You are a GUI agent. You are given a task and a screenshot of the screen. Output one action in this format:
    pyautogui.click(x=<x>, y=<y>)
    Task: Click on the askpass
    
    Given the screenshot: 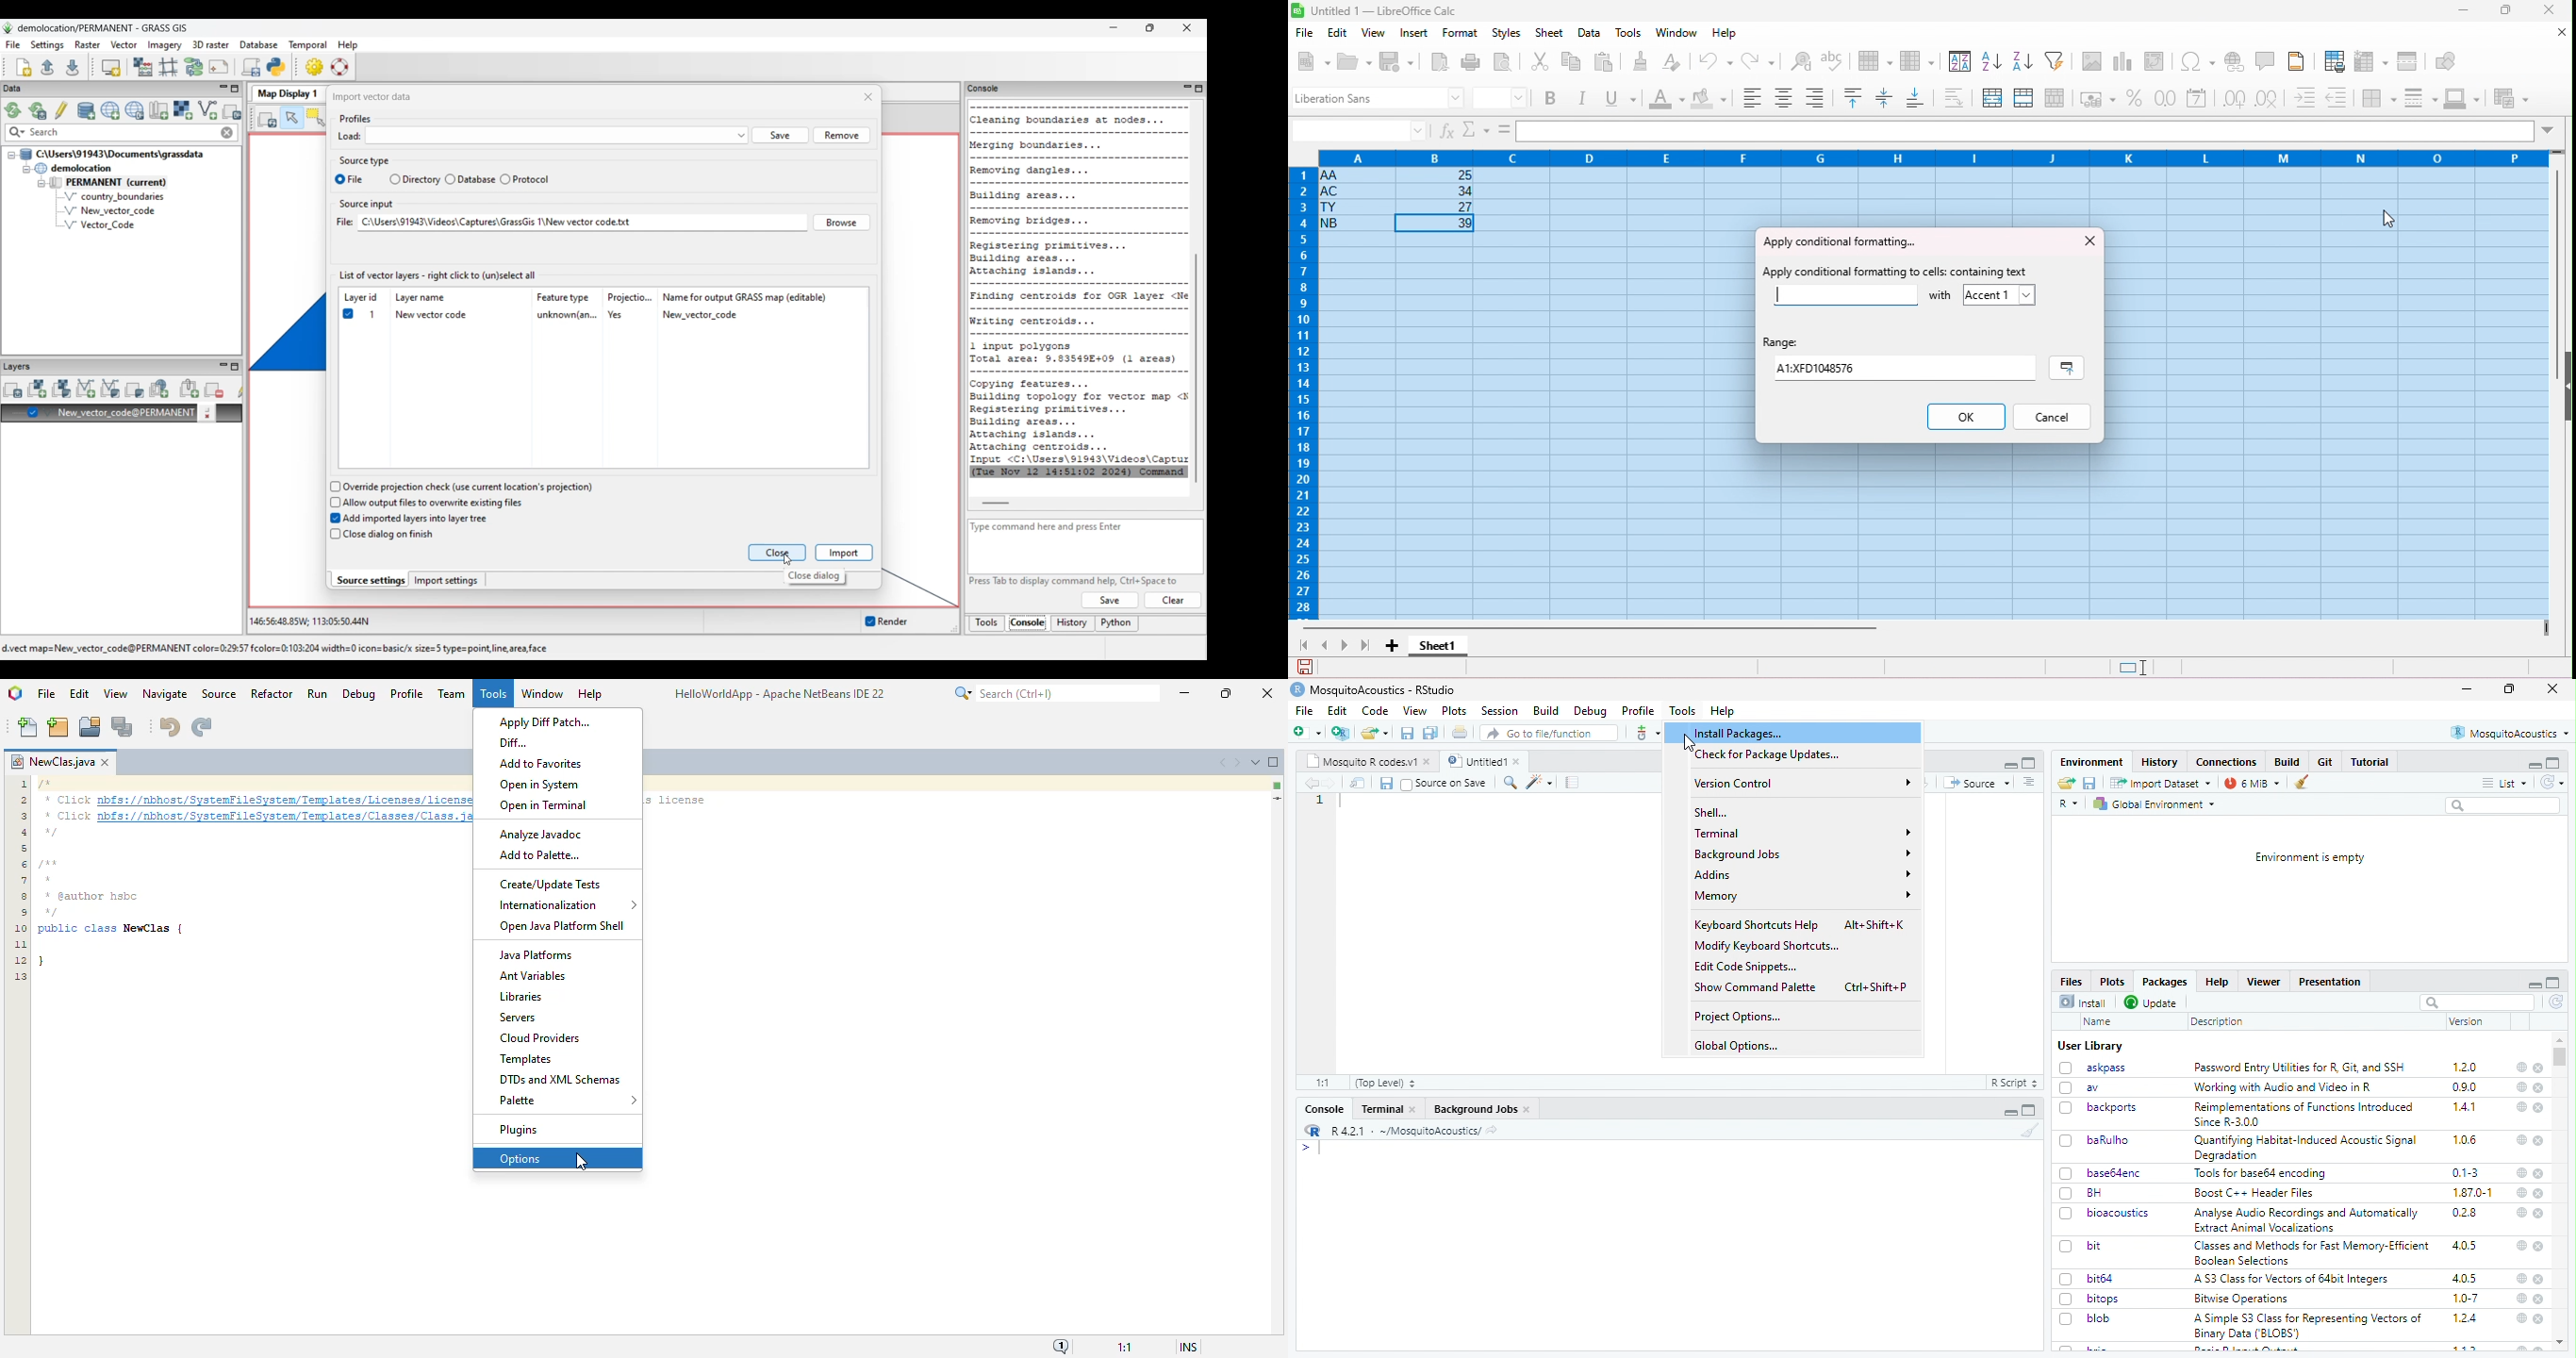 What is the action you would take?
    pyautogui.click(x=2106, y=1068)
    